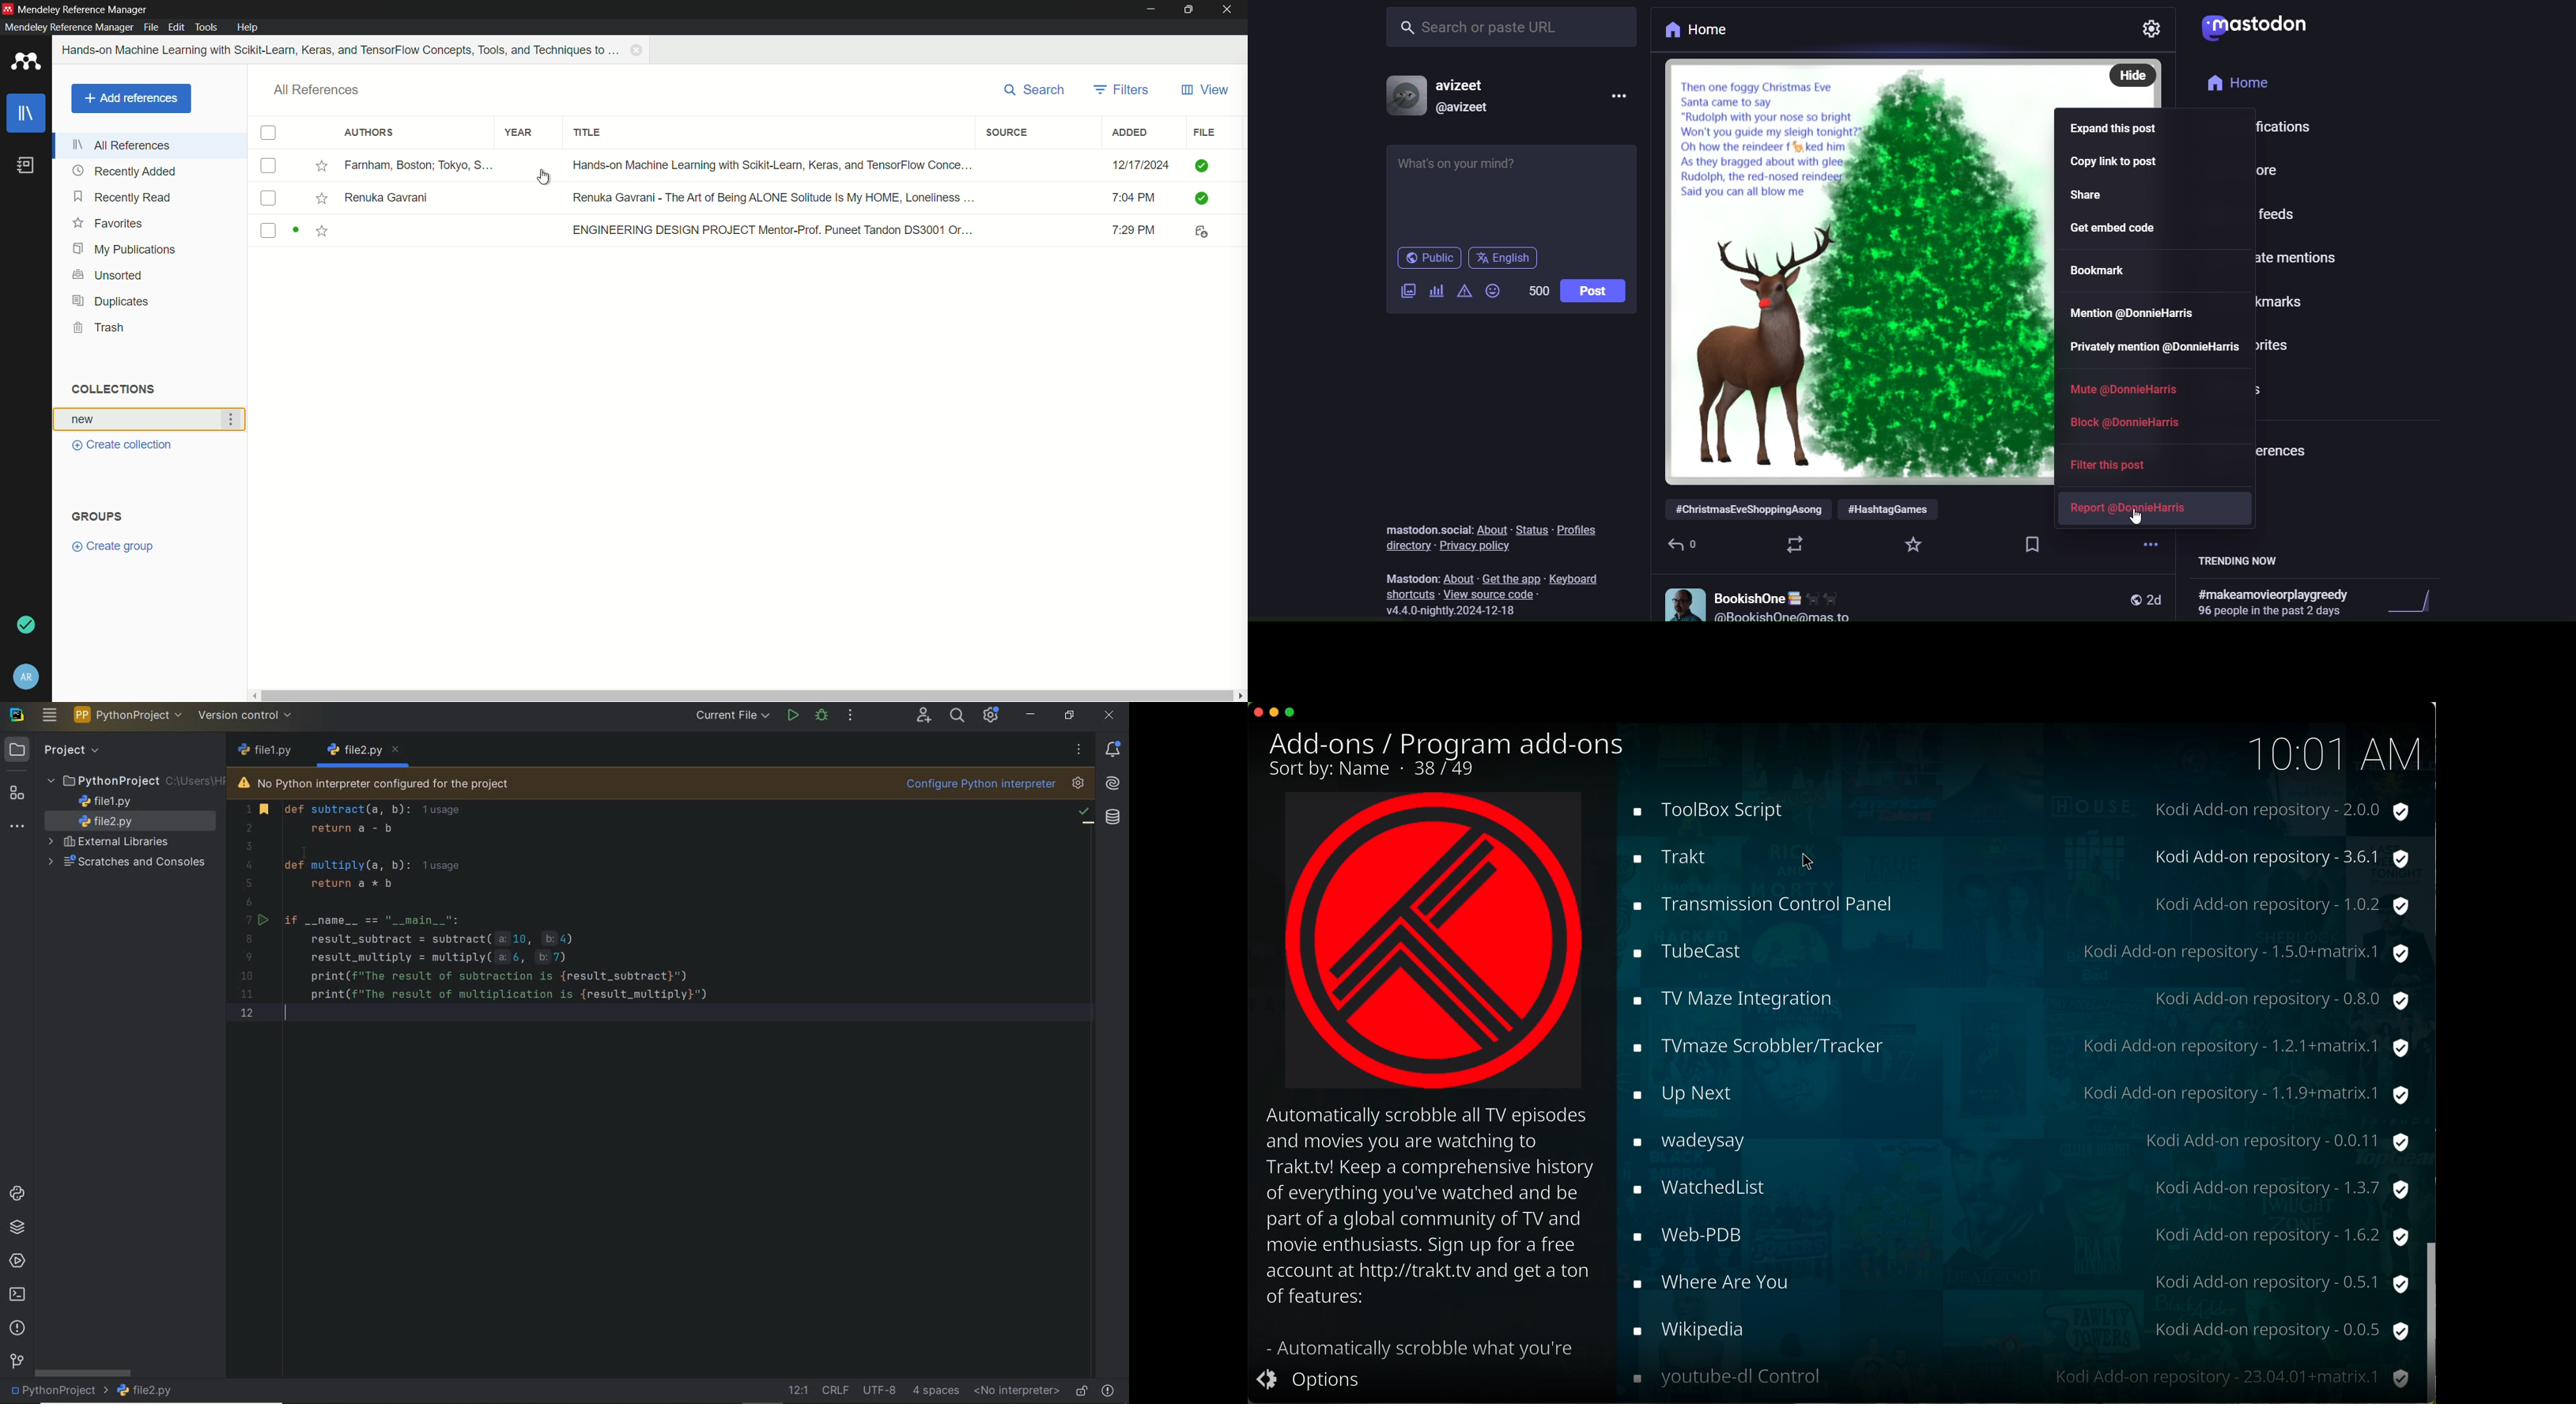  I want to click on python packages, so click(19, 1228).